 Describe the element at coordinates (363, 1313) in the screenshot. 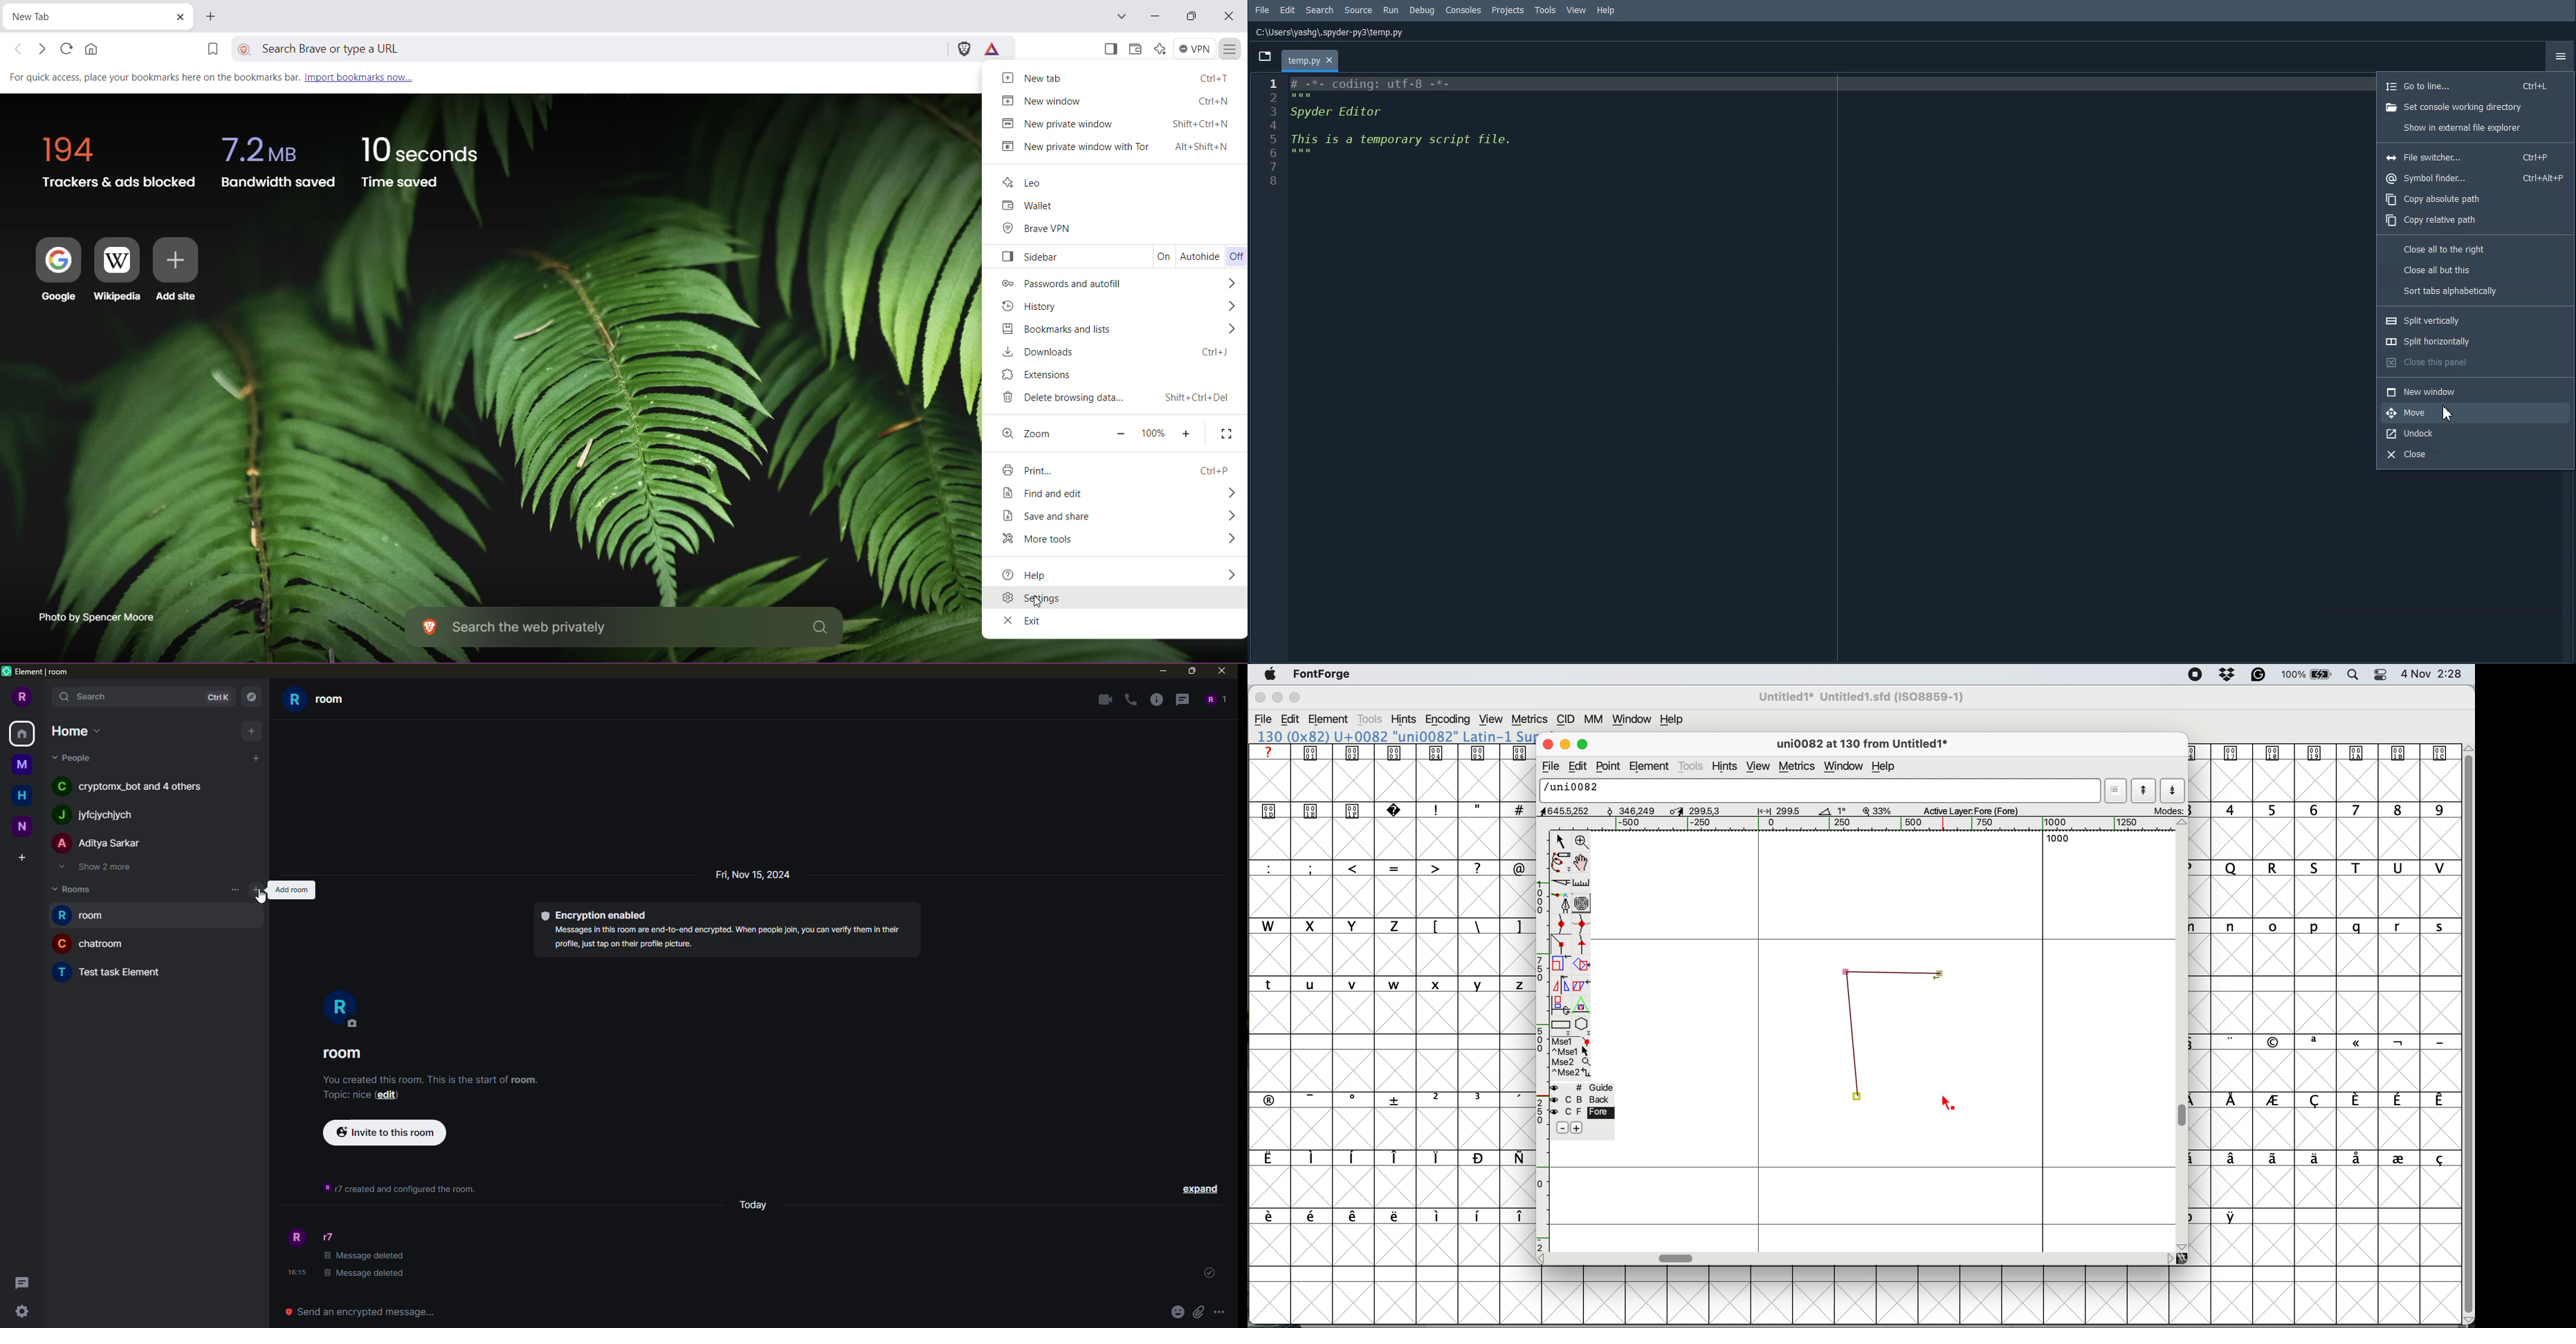

I see `© Send an encrypted message...` at that location.